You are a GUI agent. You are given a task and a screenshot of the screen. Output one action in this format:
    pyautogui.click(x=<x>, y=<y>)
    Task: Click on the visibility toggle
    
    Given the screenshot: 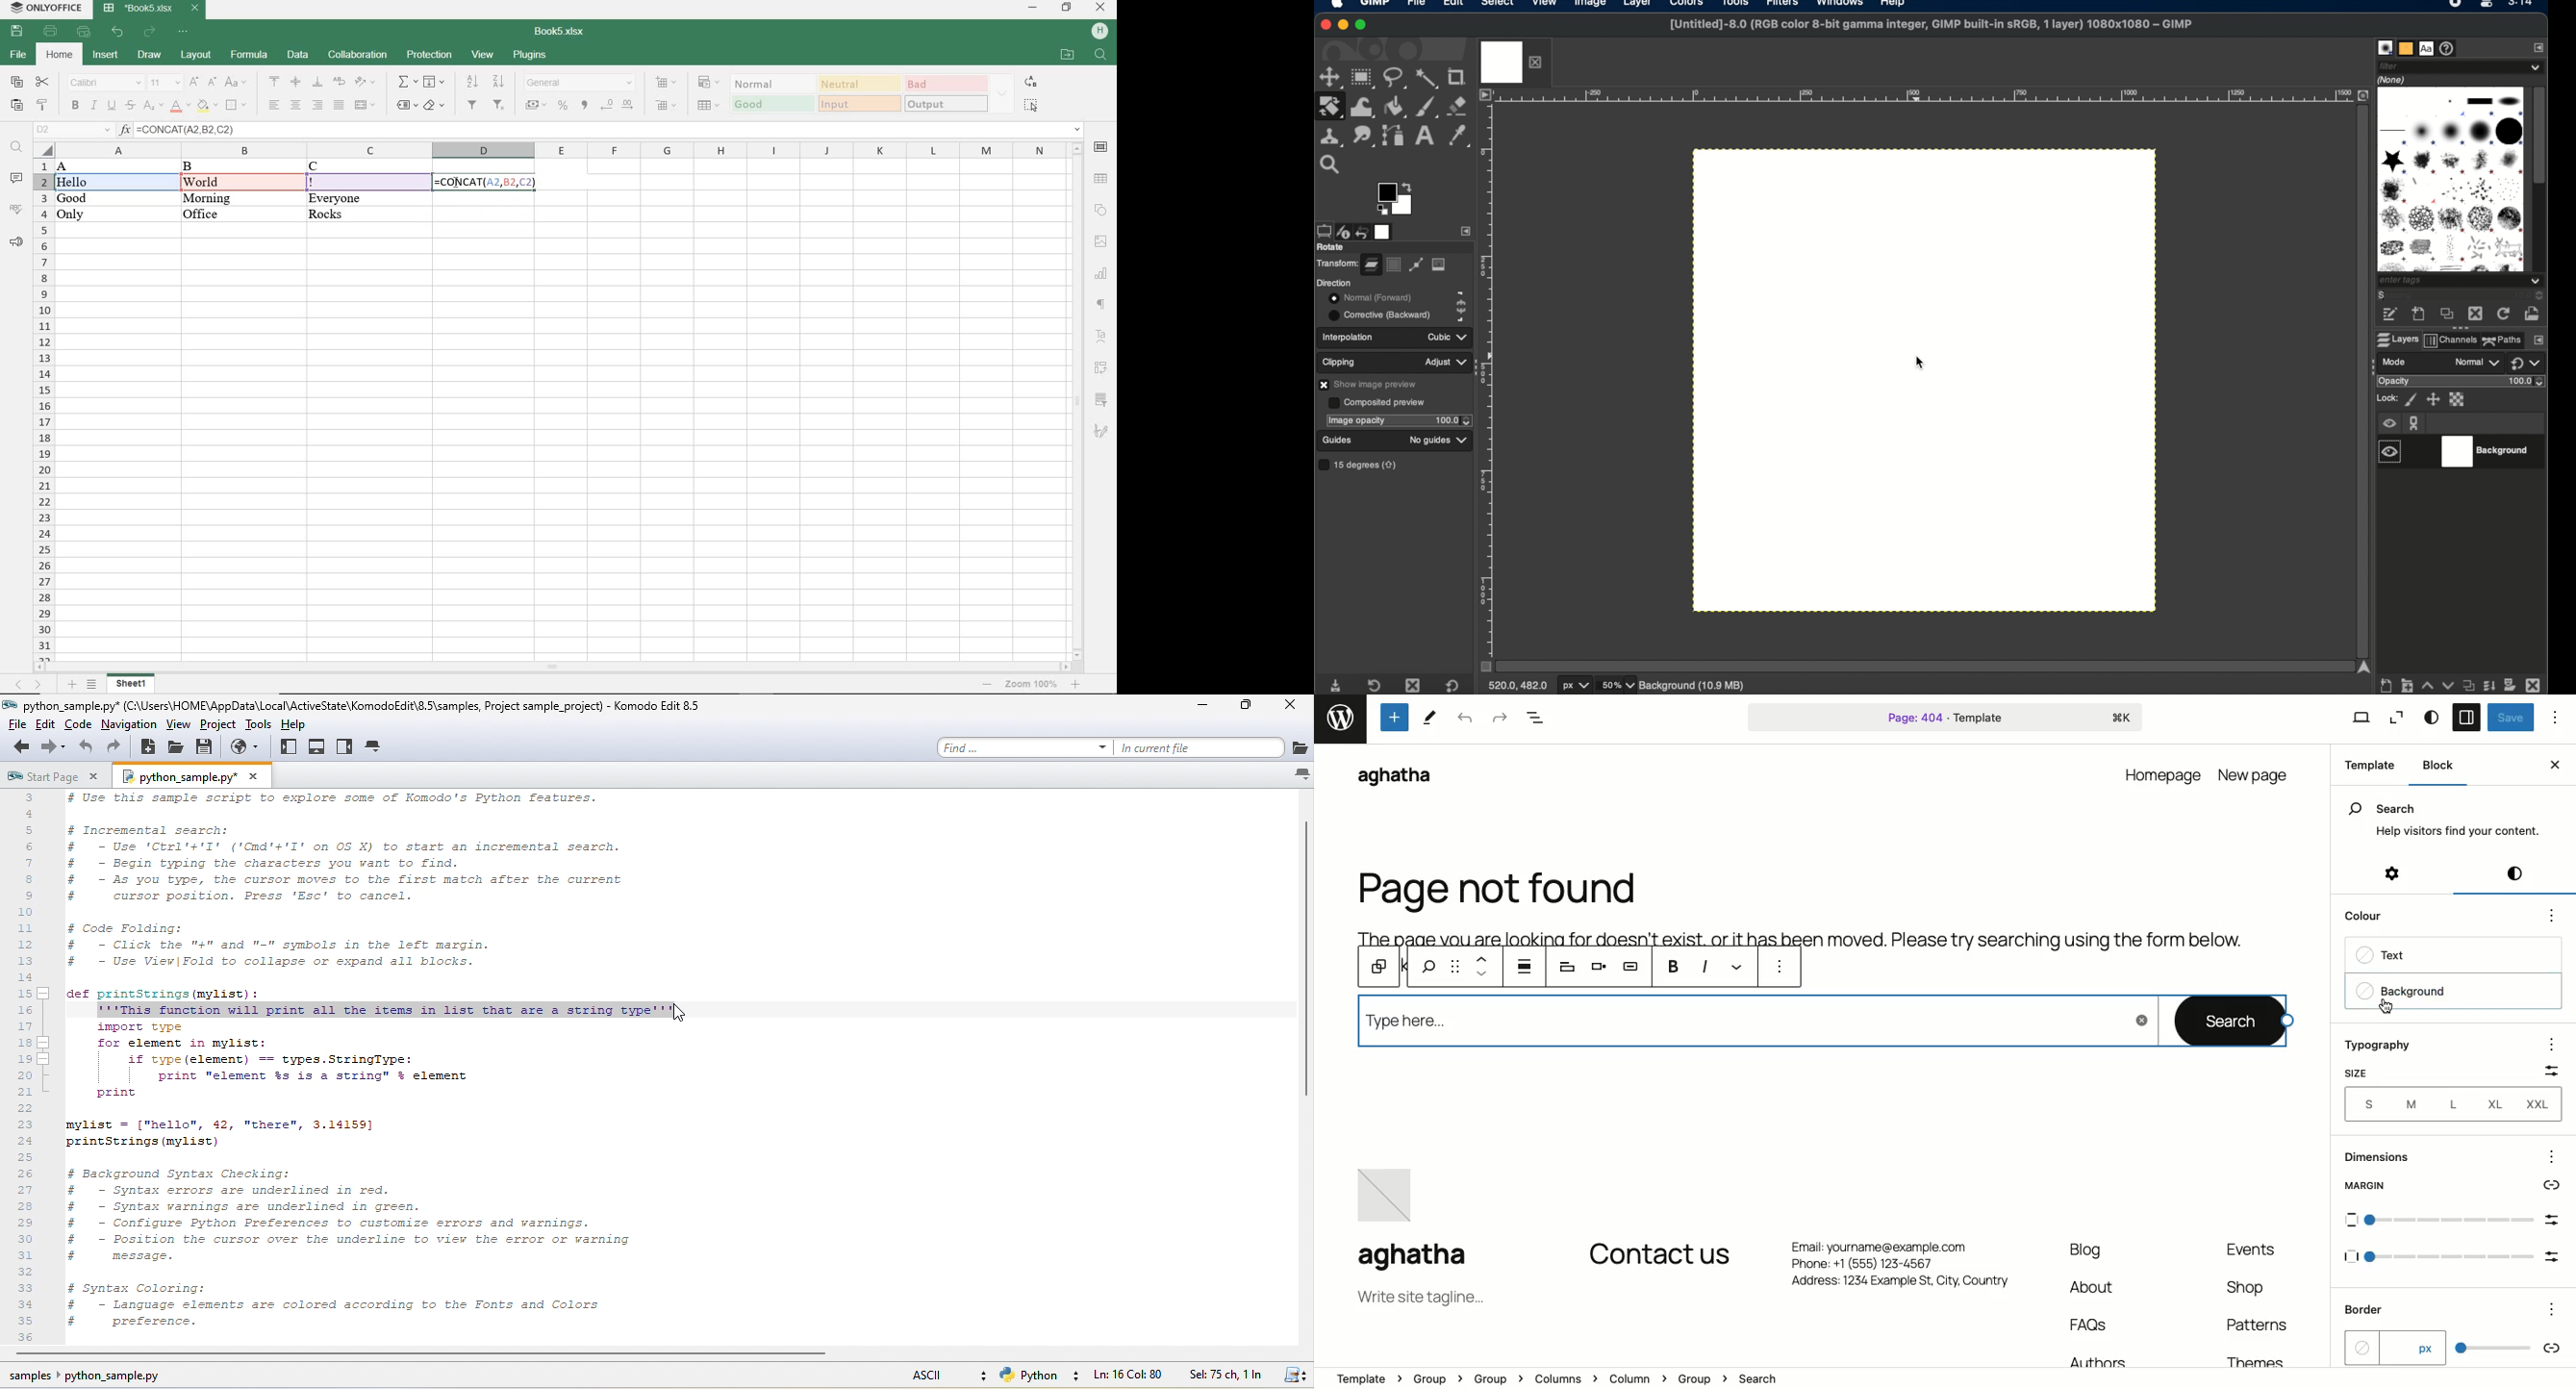 What is the action you would take?
    pyautogui.click(x=2391, y=451)
    